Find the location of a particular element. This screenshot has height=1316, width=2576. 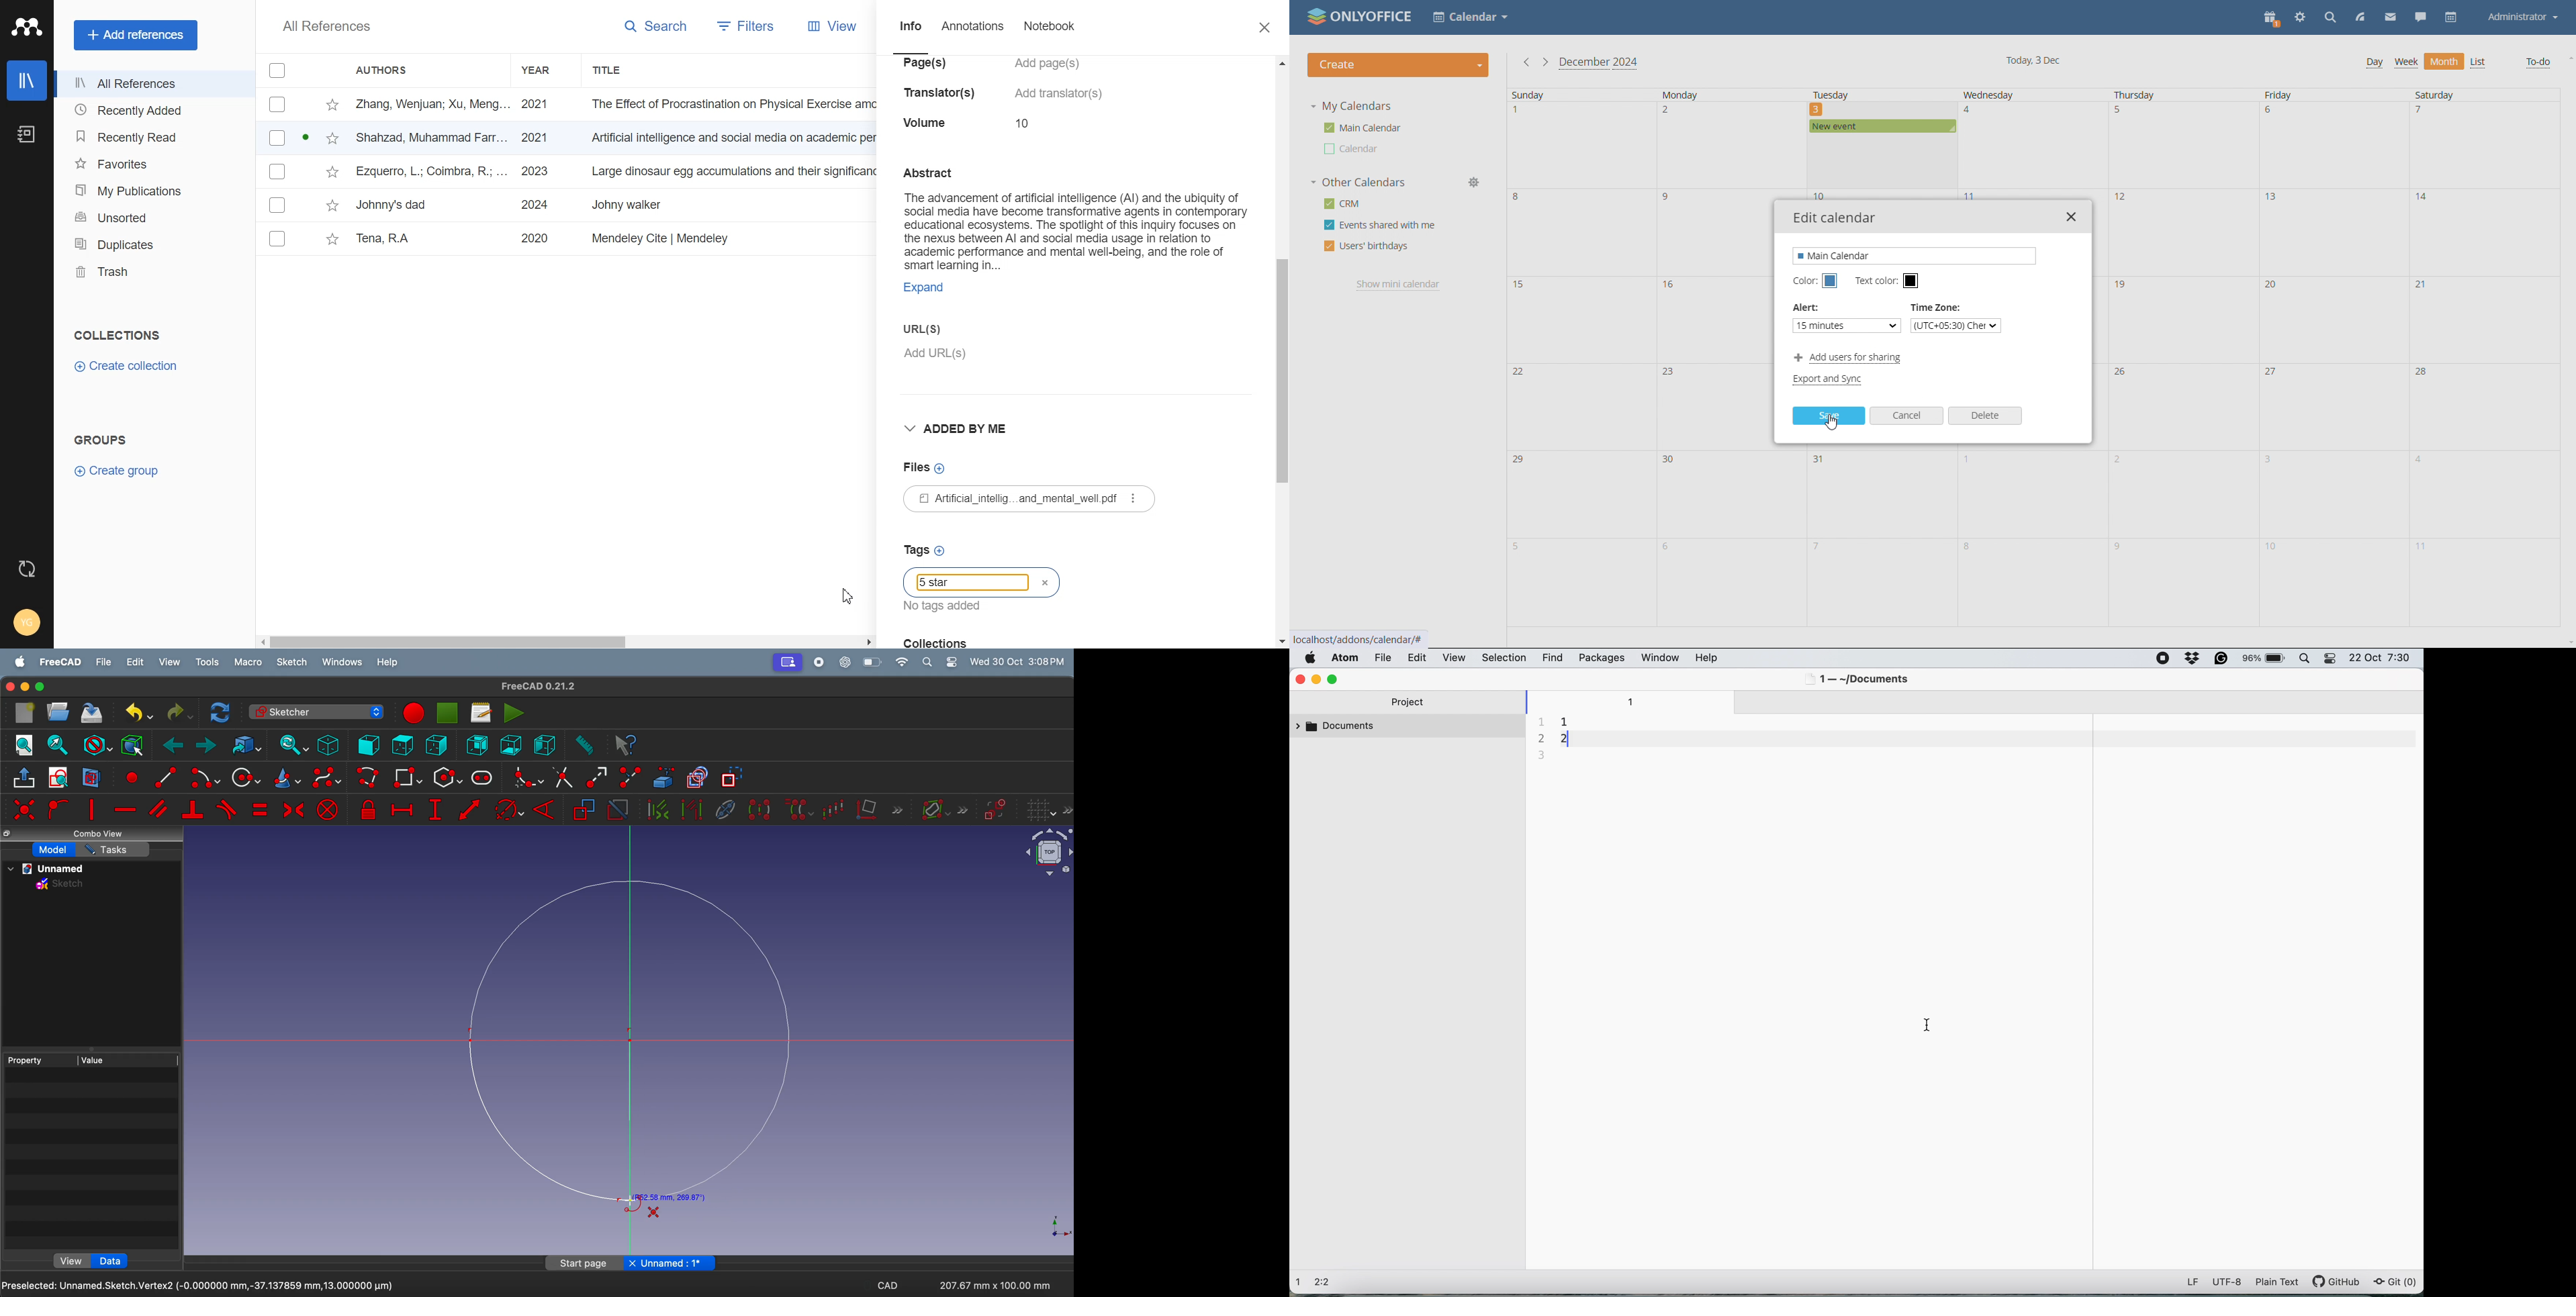

file is located at coordinates (1389, 658).